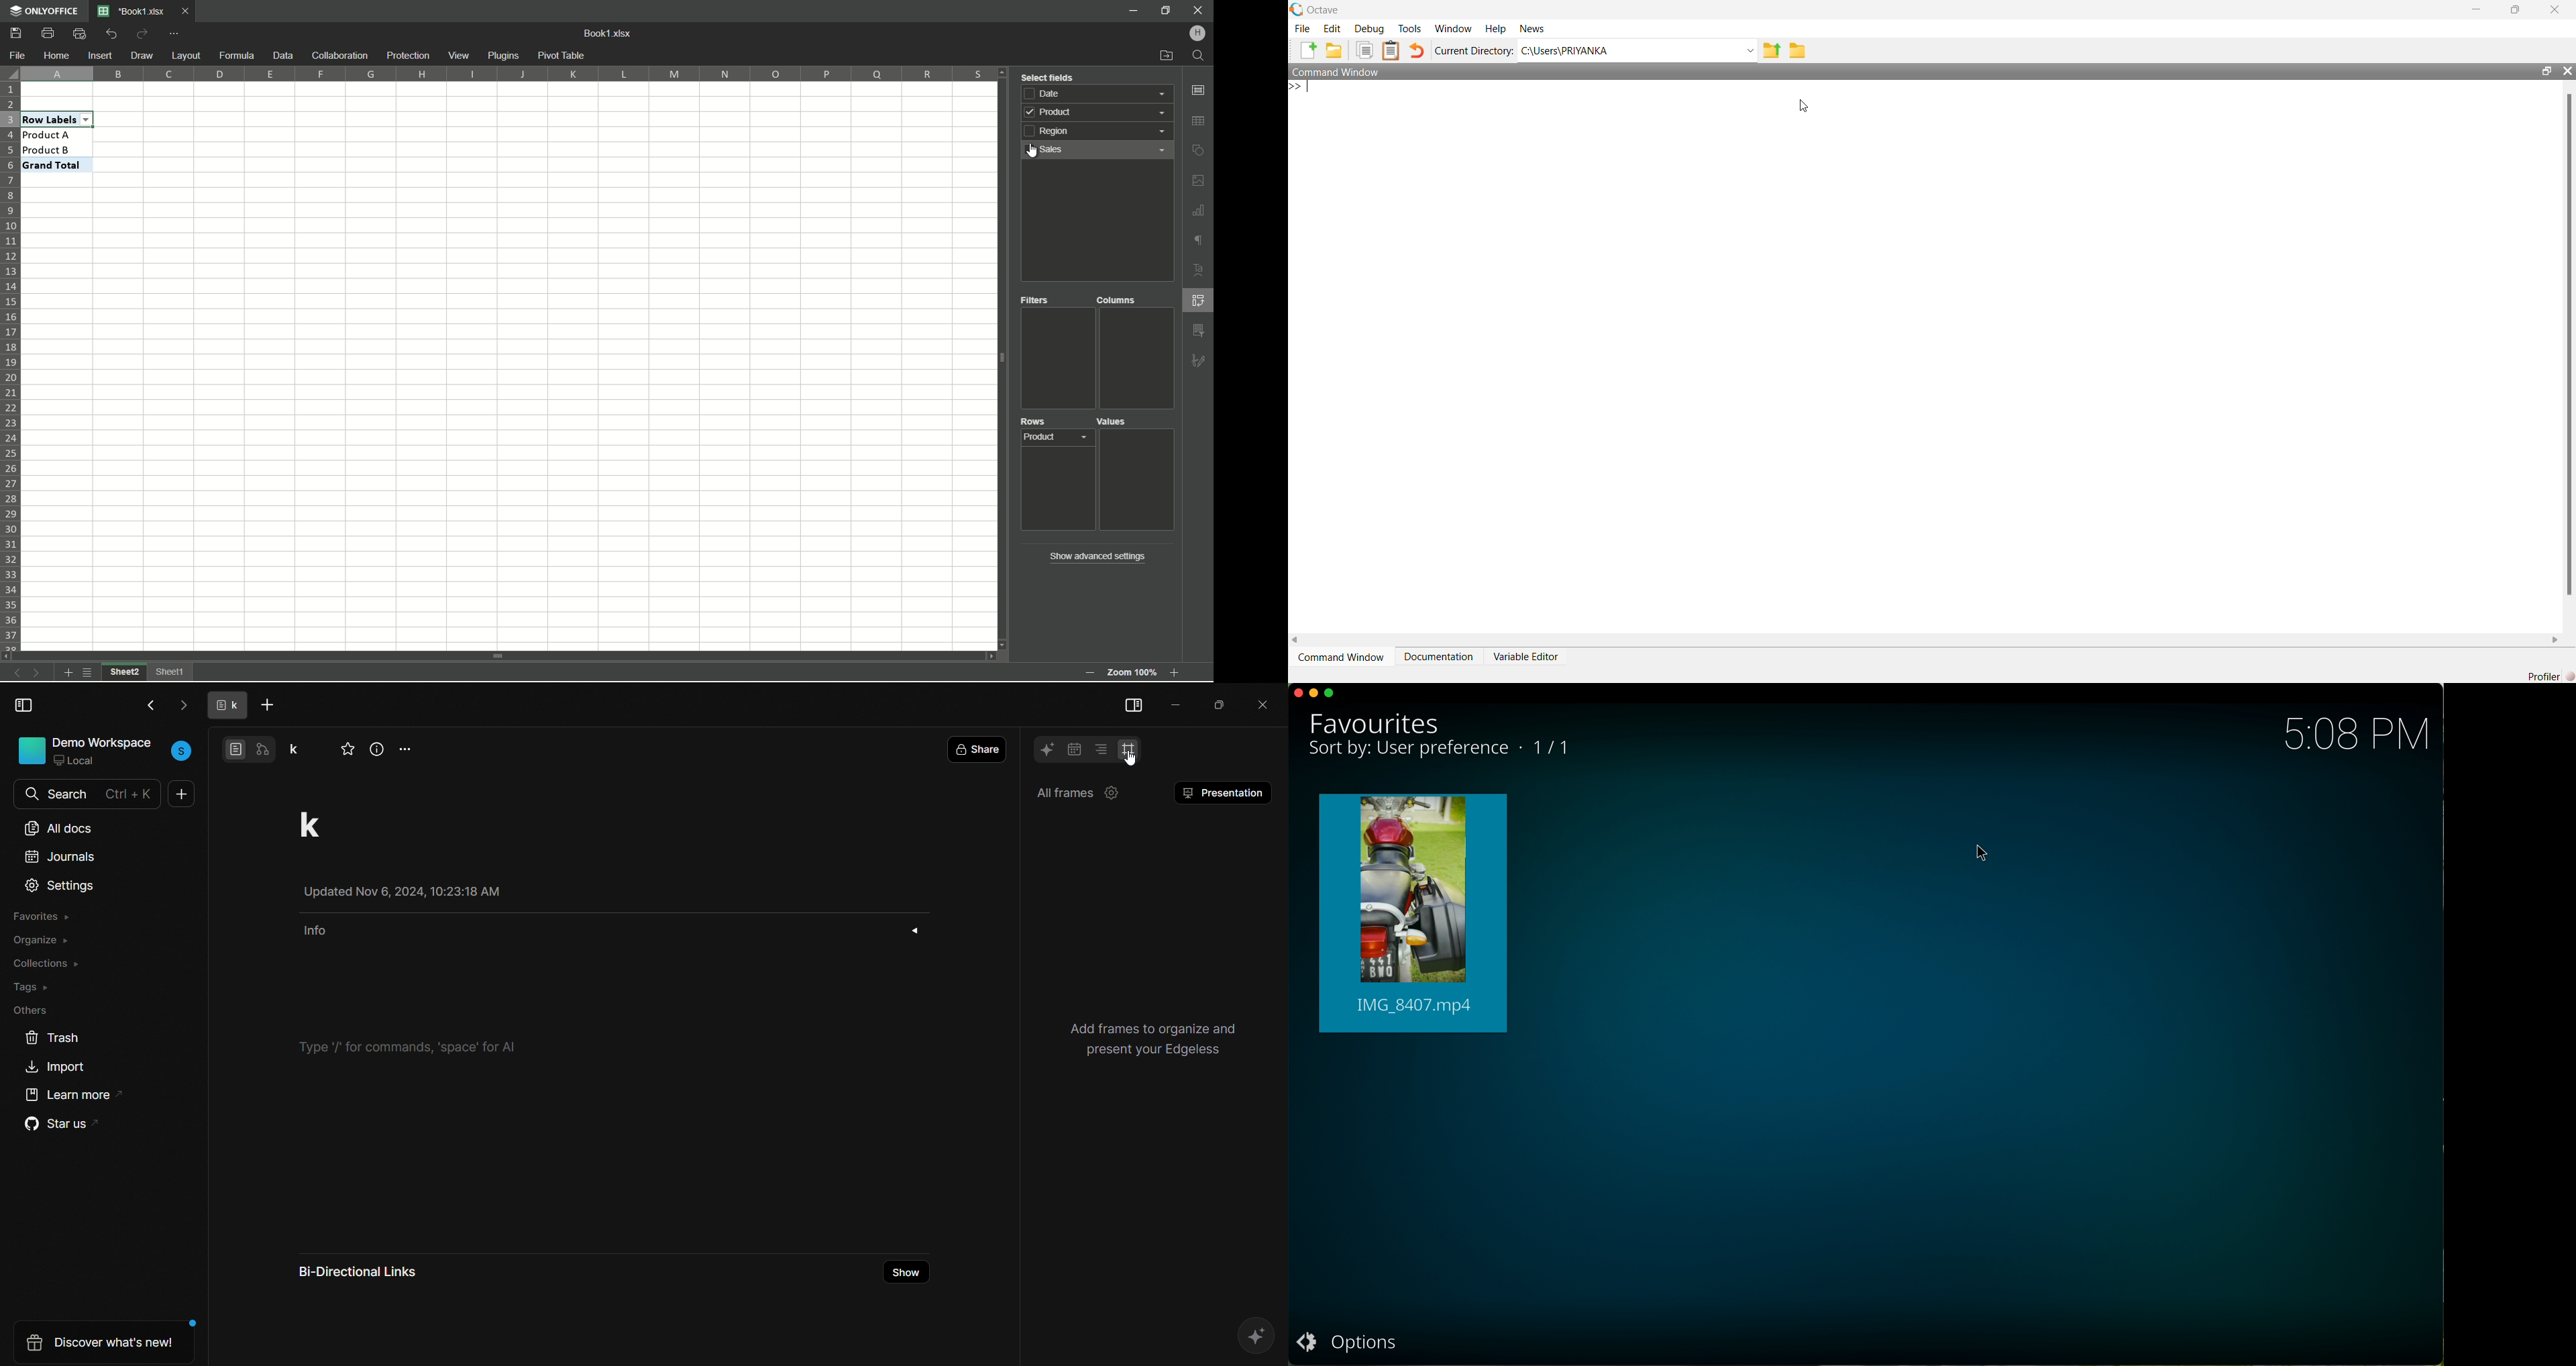 Image resolution: width=2576 pixels, height=1372 pixels. I want to click on project name, so click(301, 747).